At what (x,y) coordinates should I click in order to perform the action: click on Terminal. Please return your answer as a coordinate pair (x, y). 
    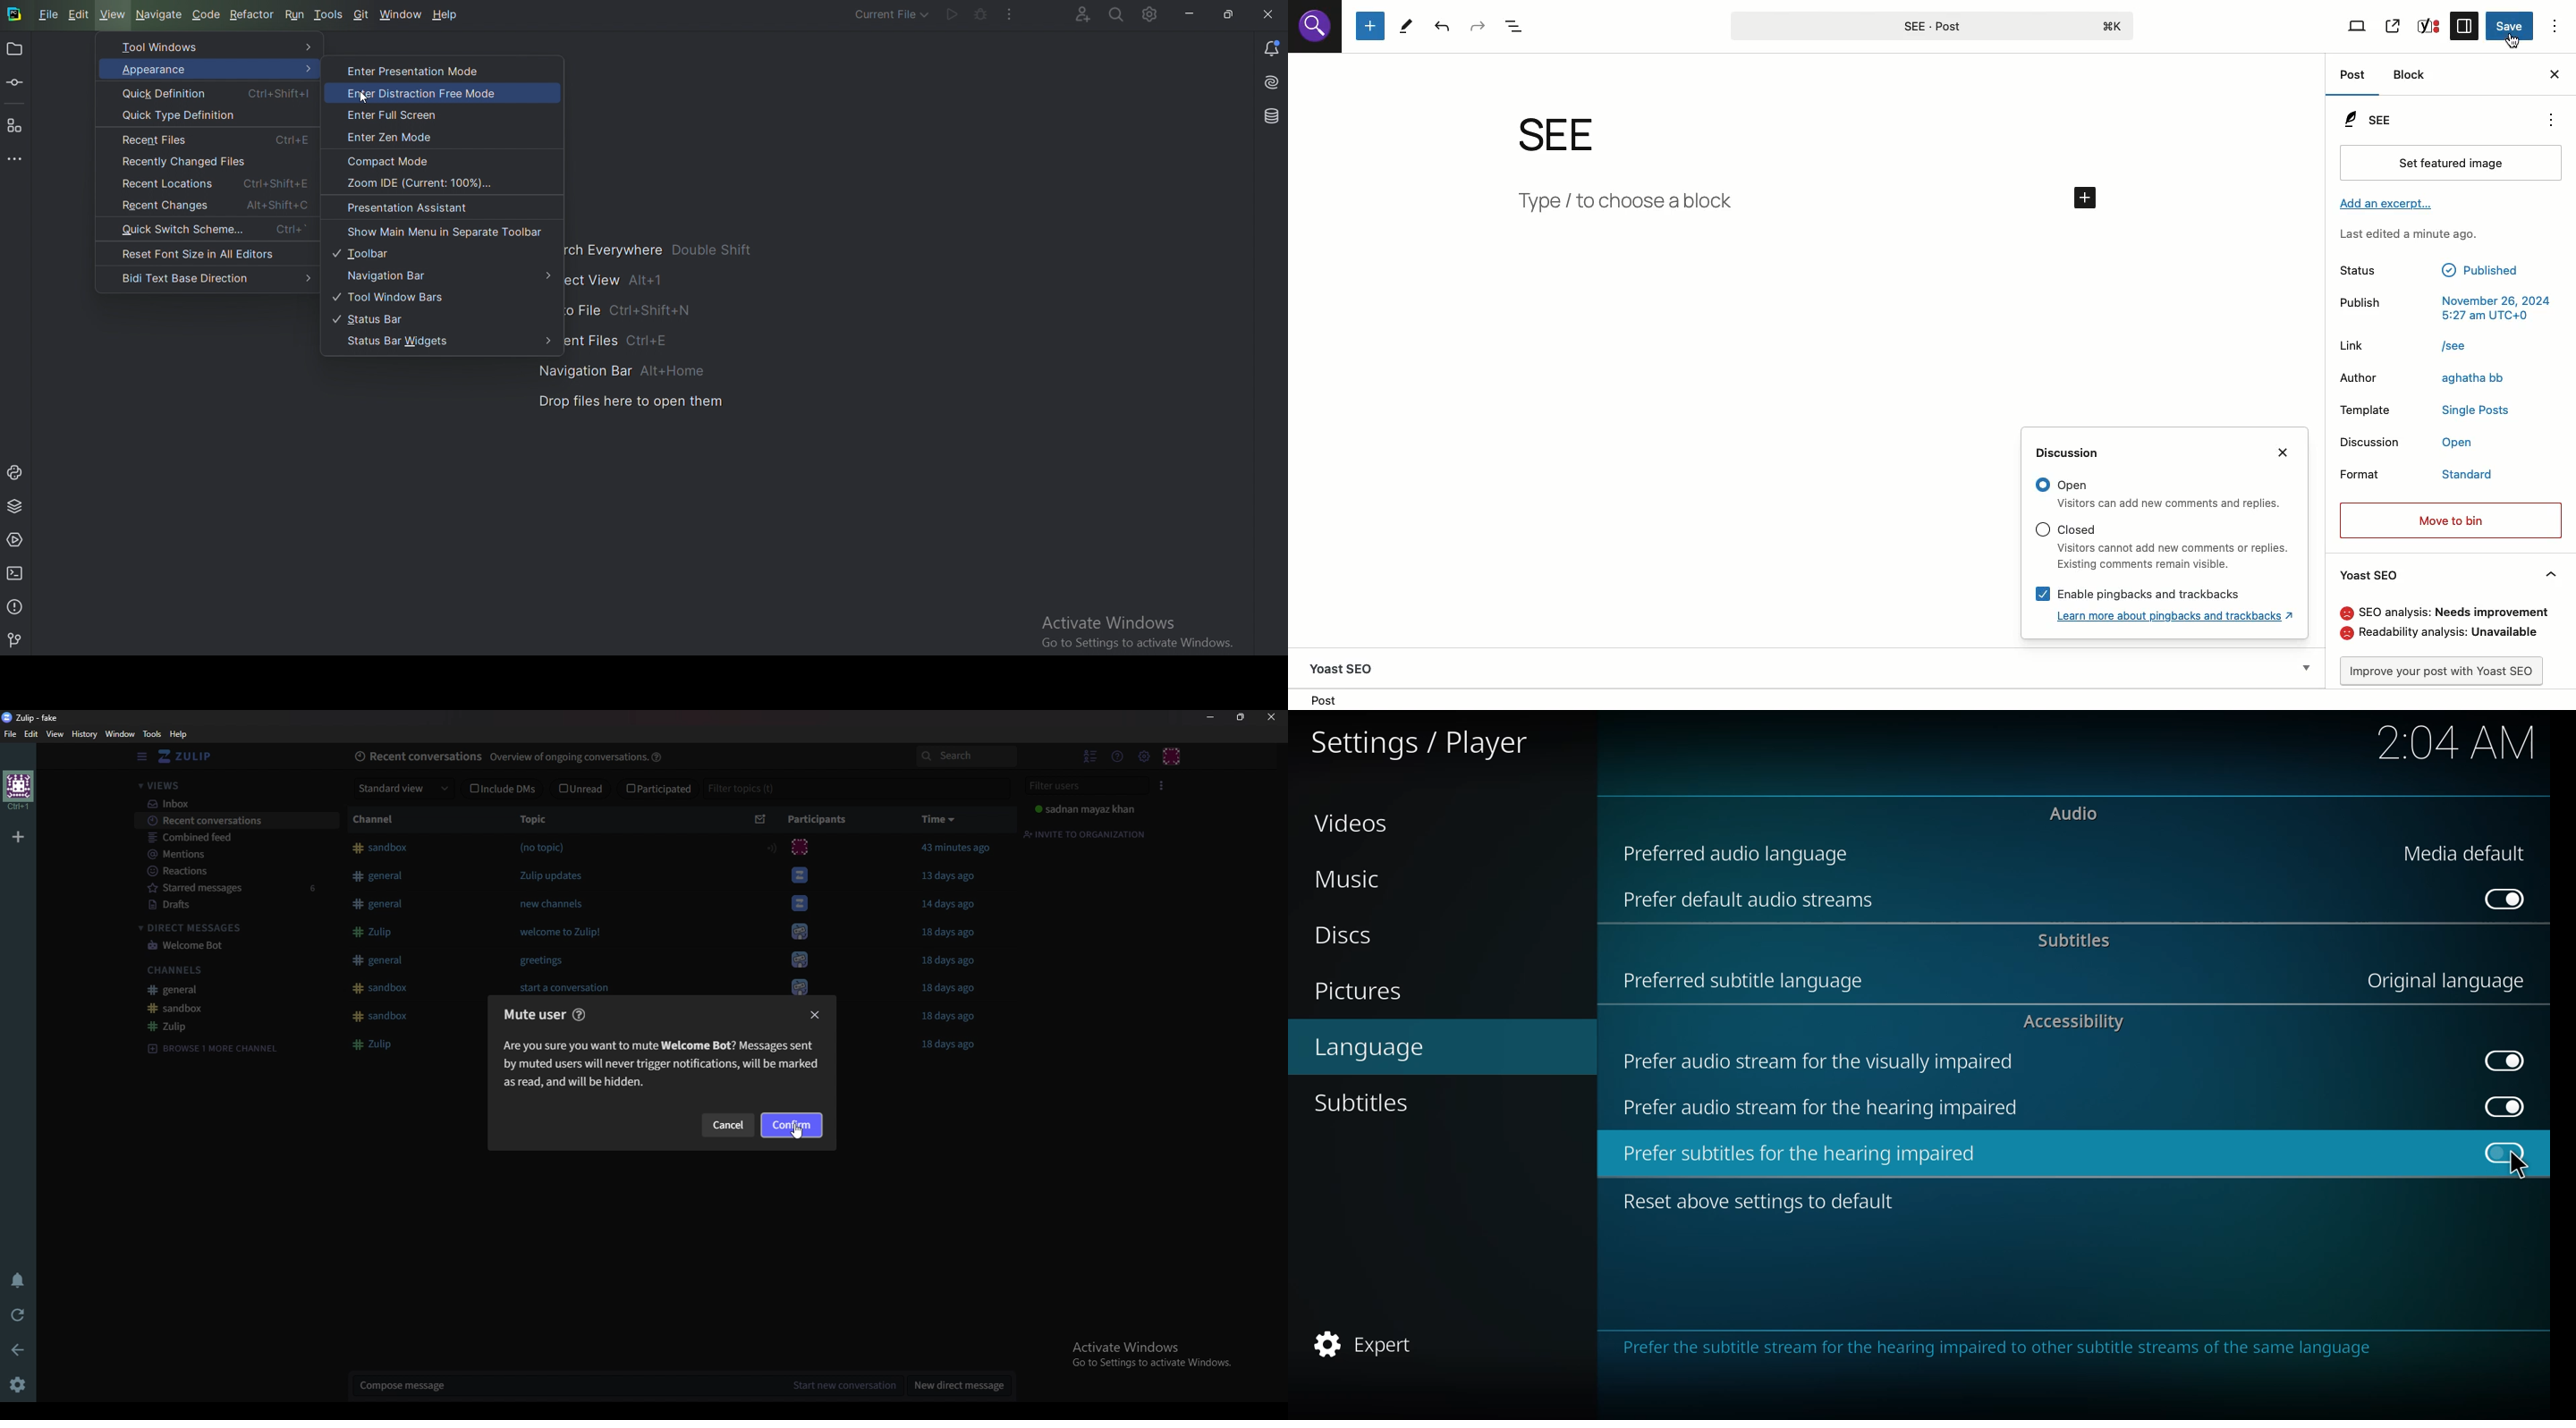
    Looking at the image, I should click on (17, 573).